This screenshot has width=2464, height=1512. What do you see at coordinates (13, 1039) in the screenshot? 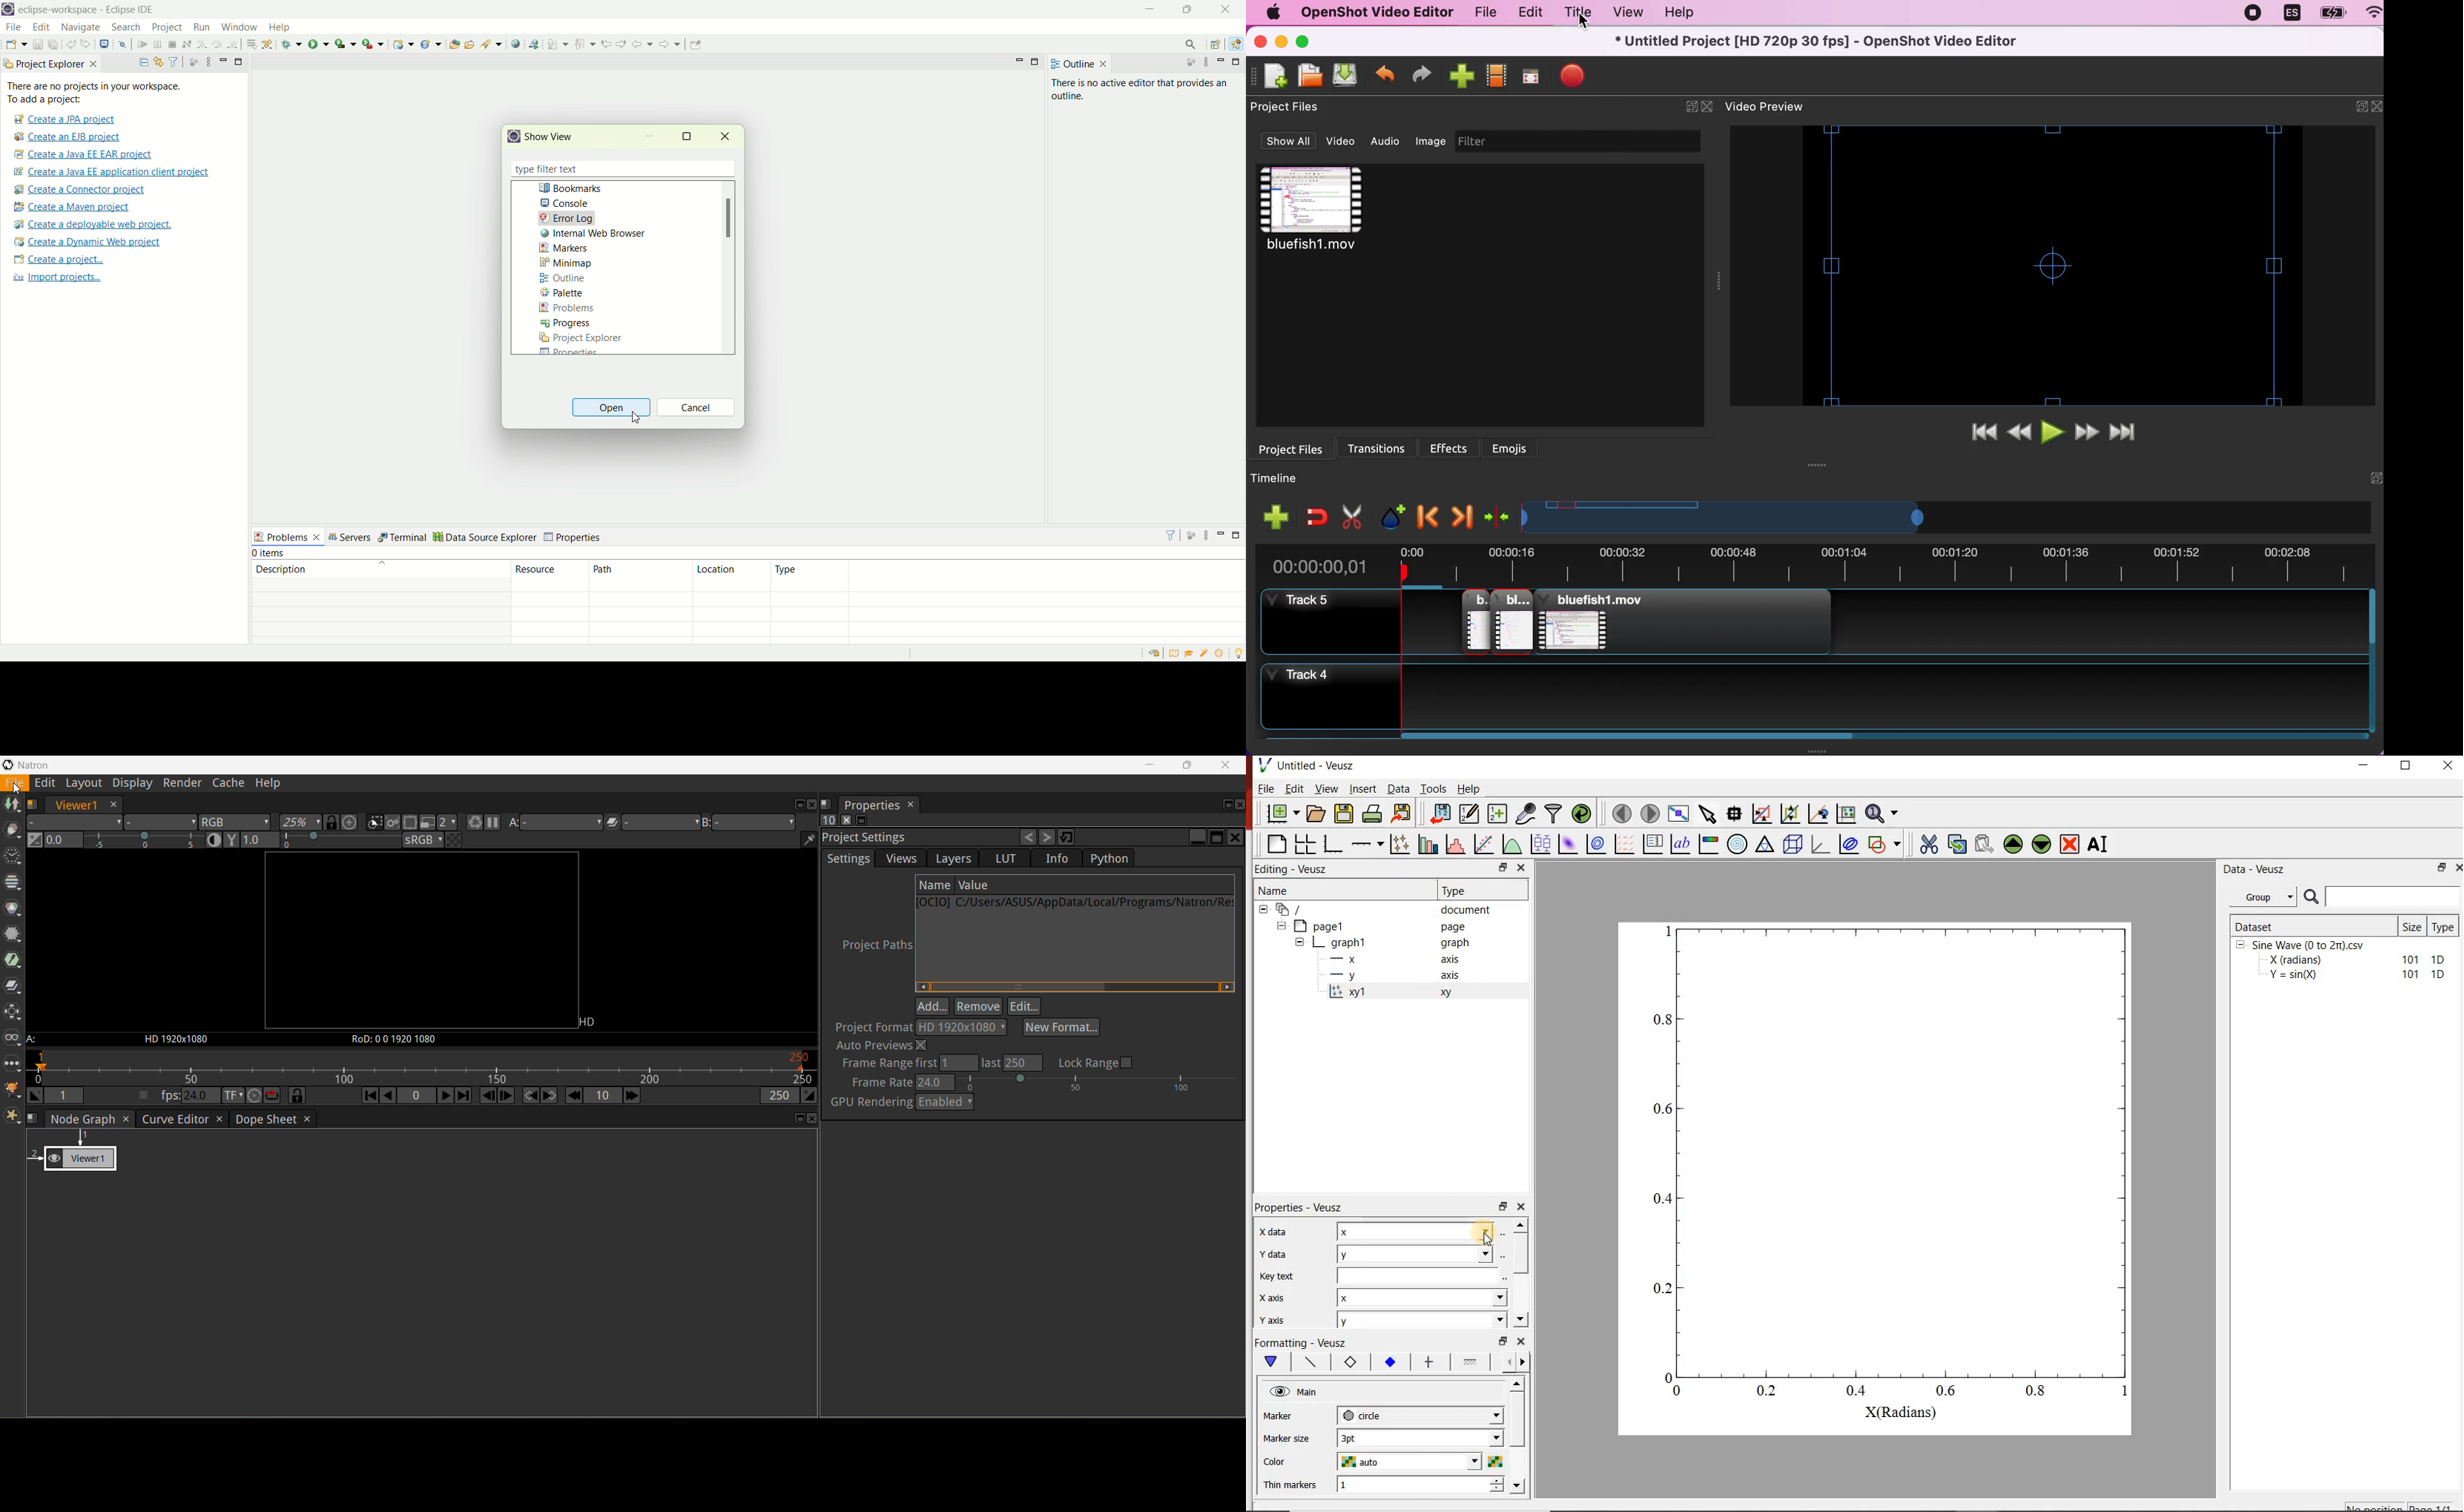
I see `Views` at bounding box center [13, 1039].